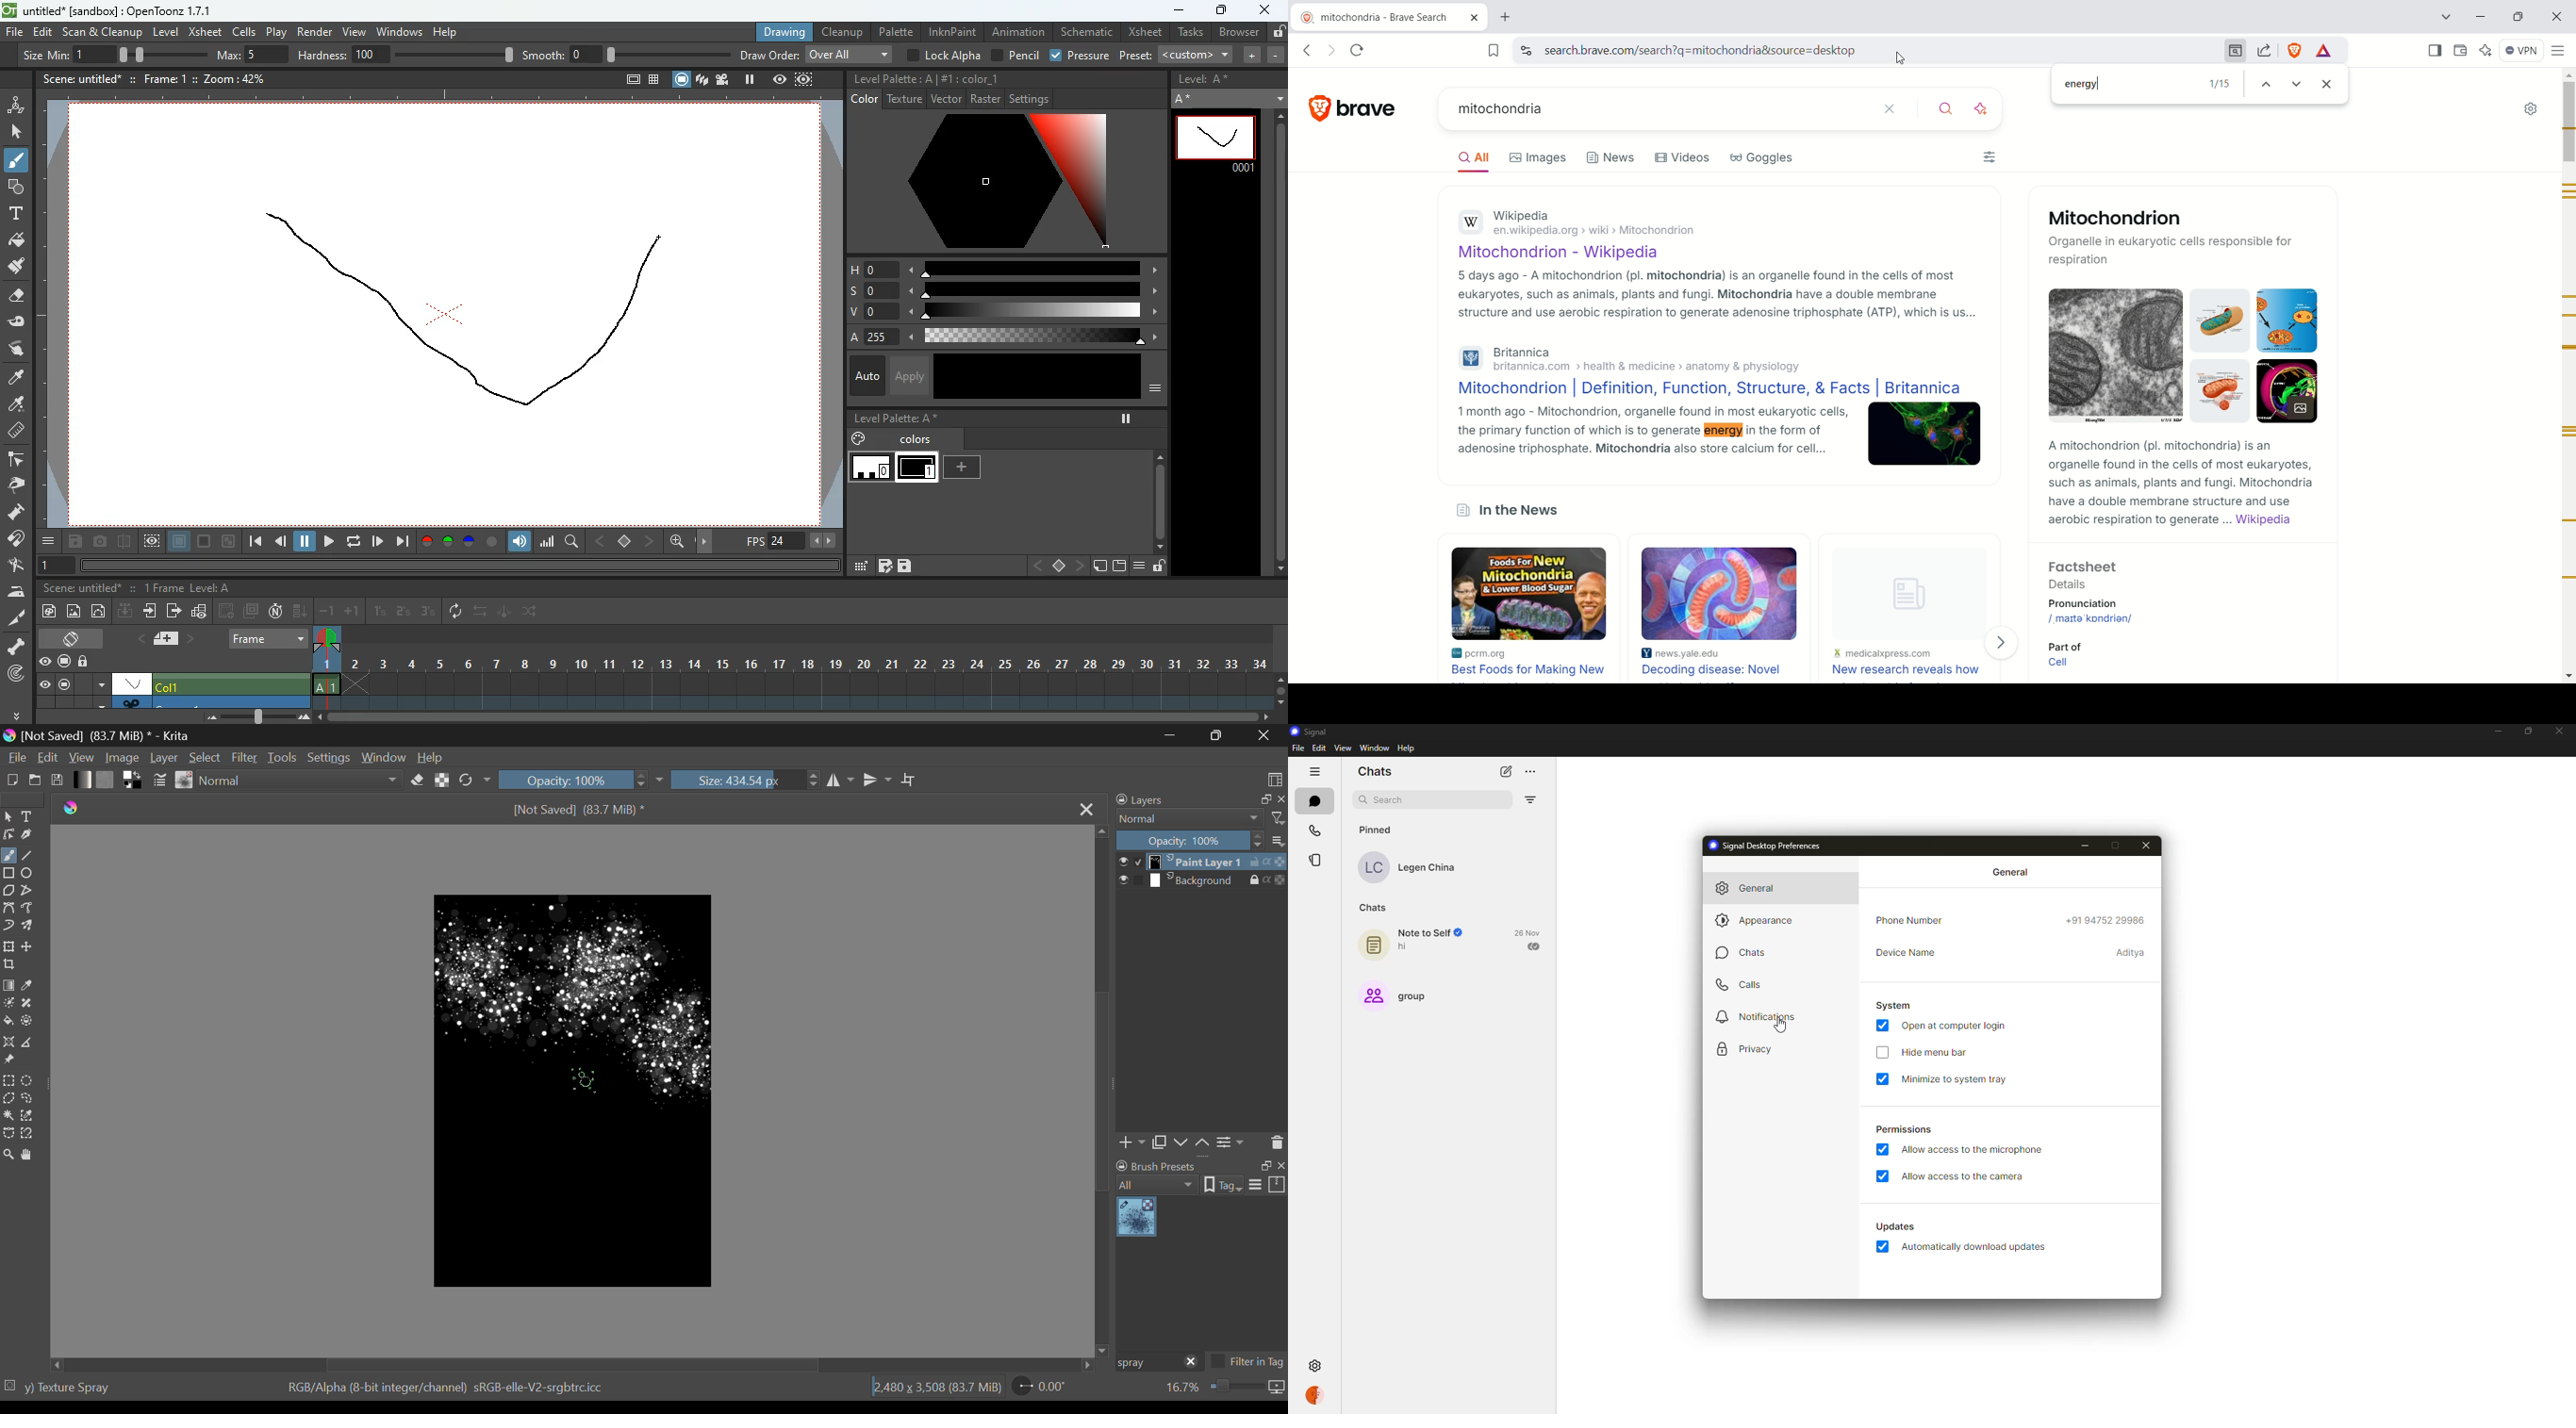  What do you see at coordinates (1497, 655) in the screenshot?
I see `pcrm.org` at bounding box center [1497, 655].